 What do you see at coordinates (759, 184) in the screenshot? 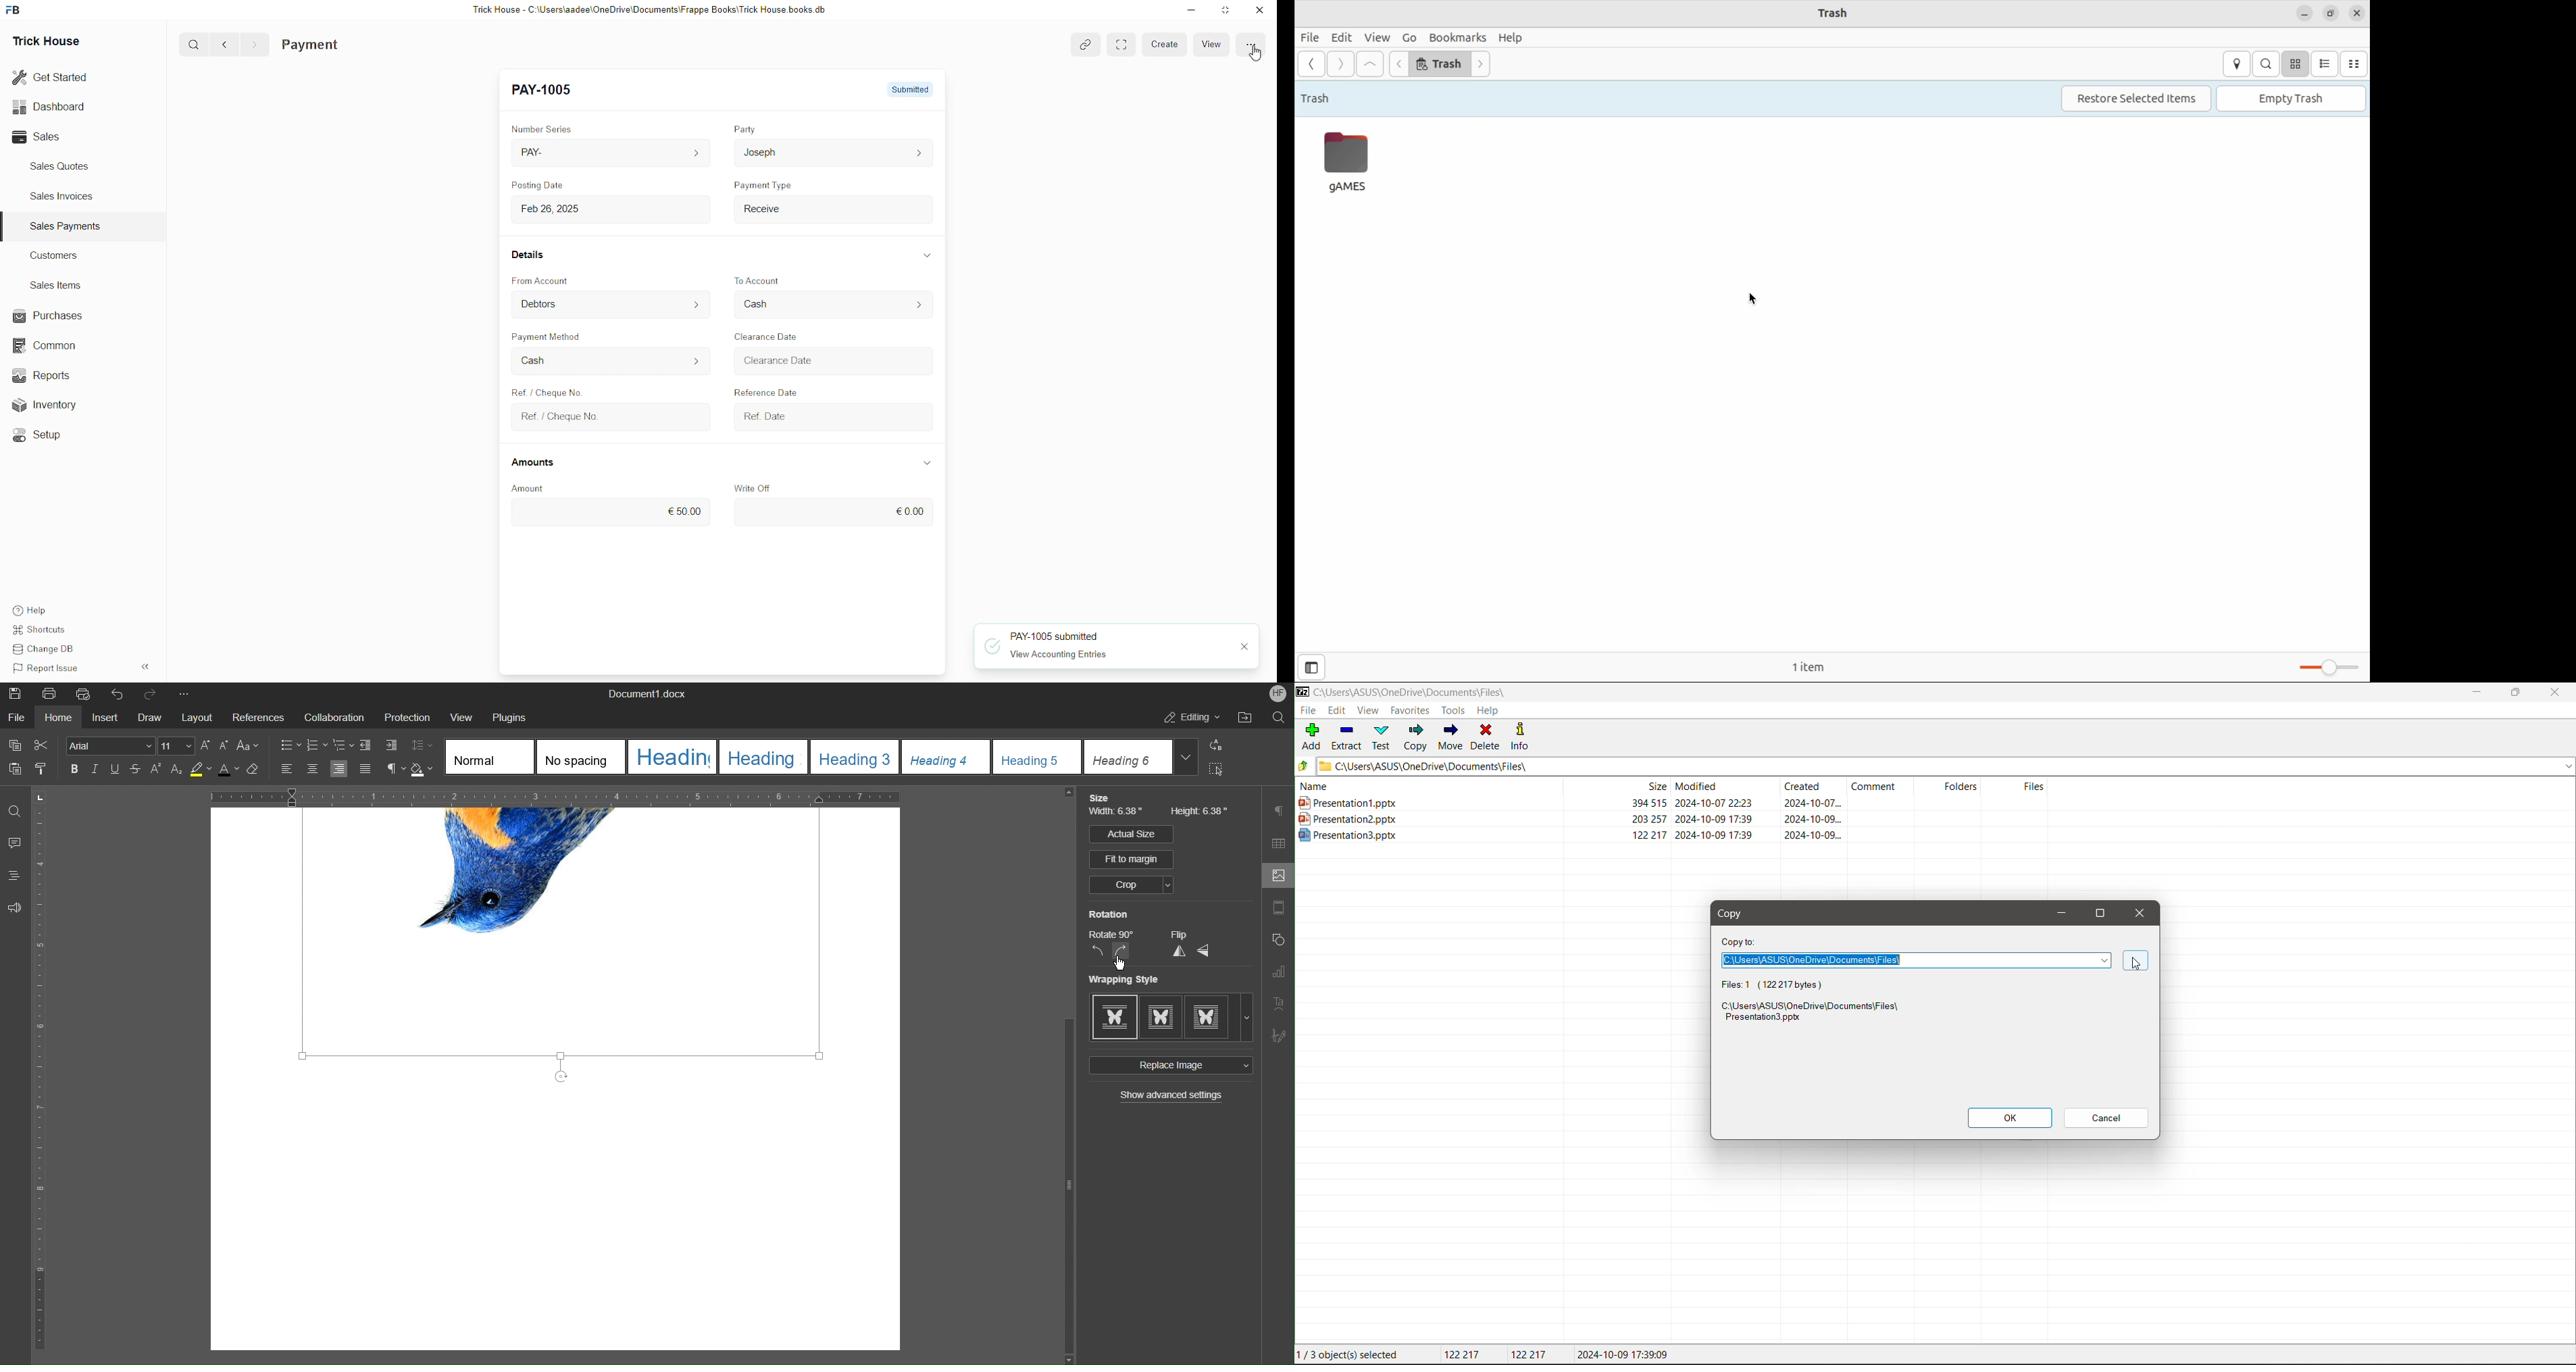
I see `Payment Type` at bounding box center [759, 184].